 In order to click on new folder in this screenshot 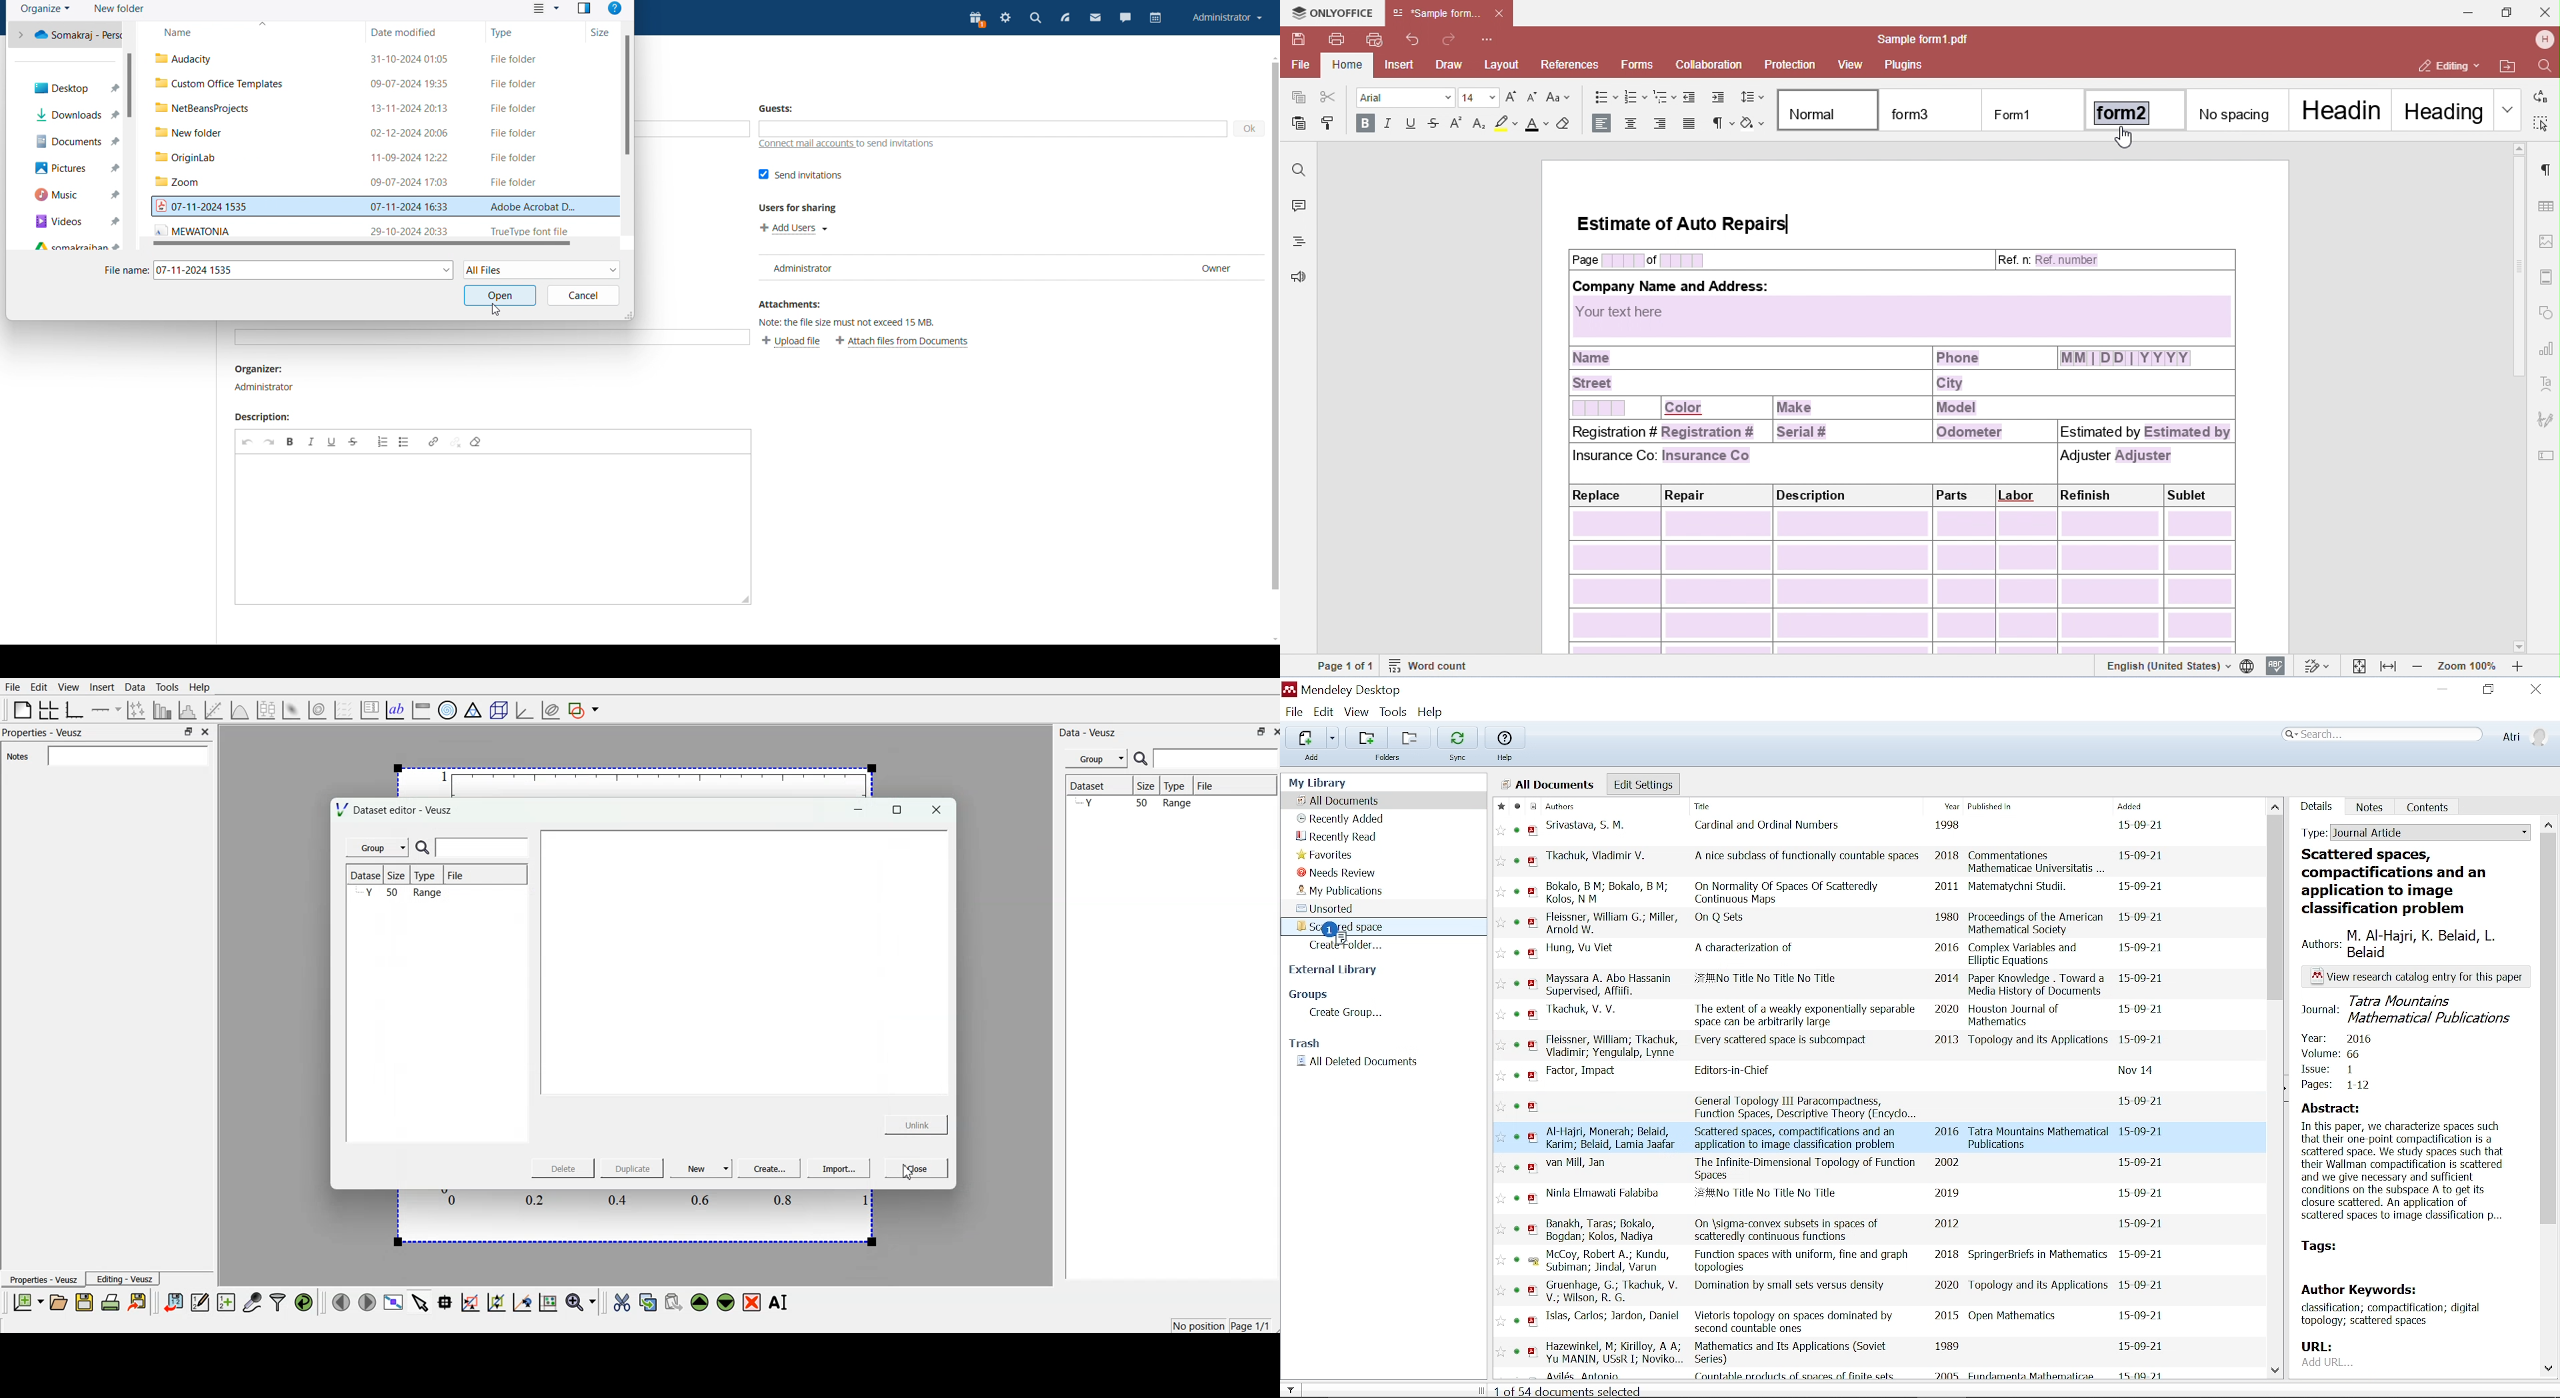, I will do `click(120, 9)`.